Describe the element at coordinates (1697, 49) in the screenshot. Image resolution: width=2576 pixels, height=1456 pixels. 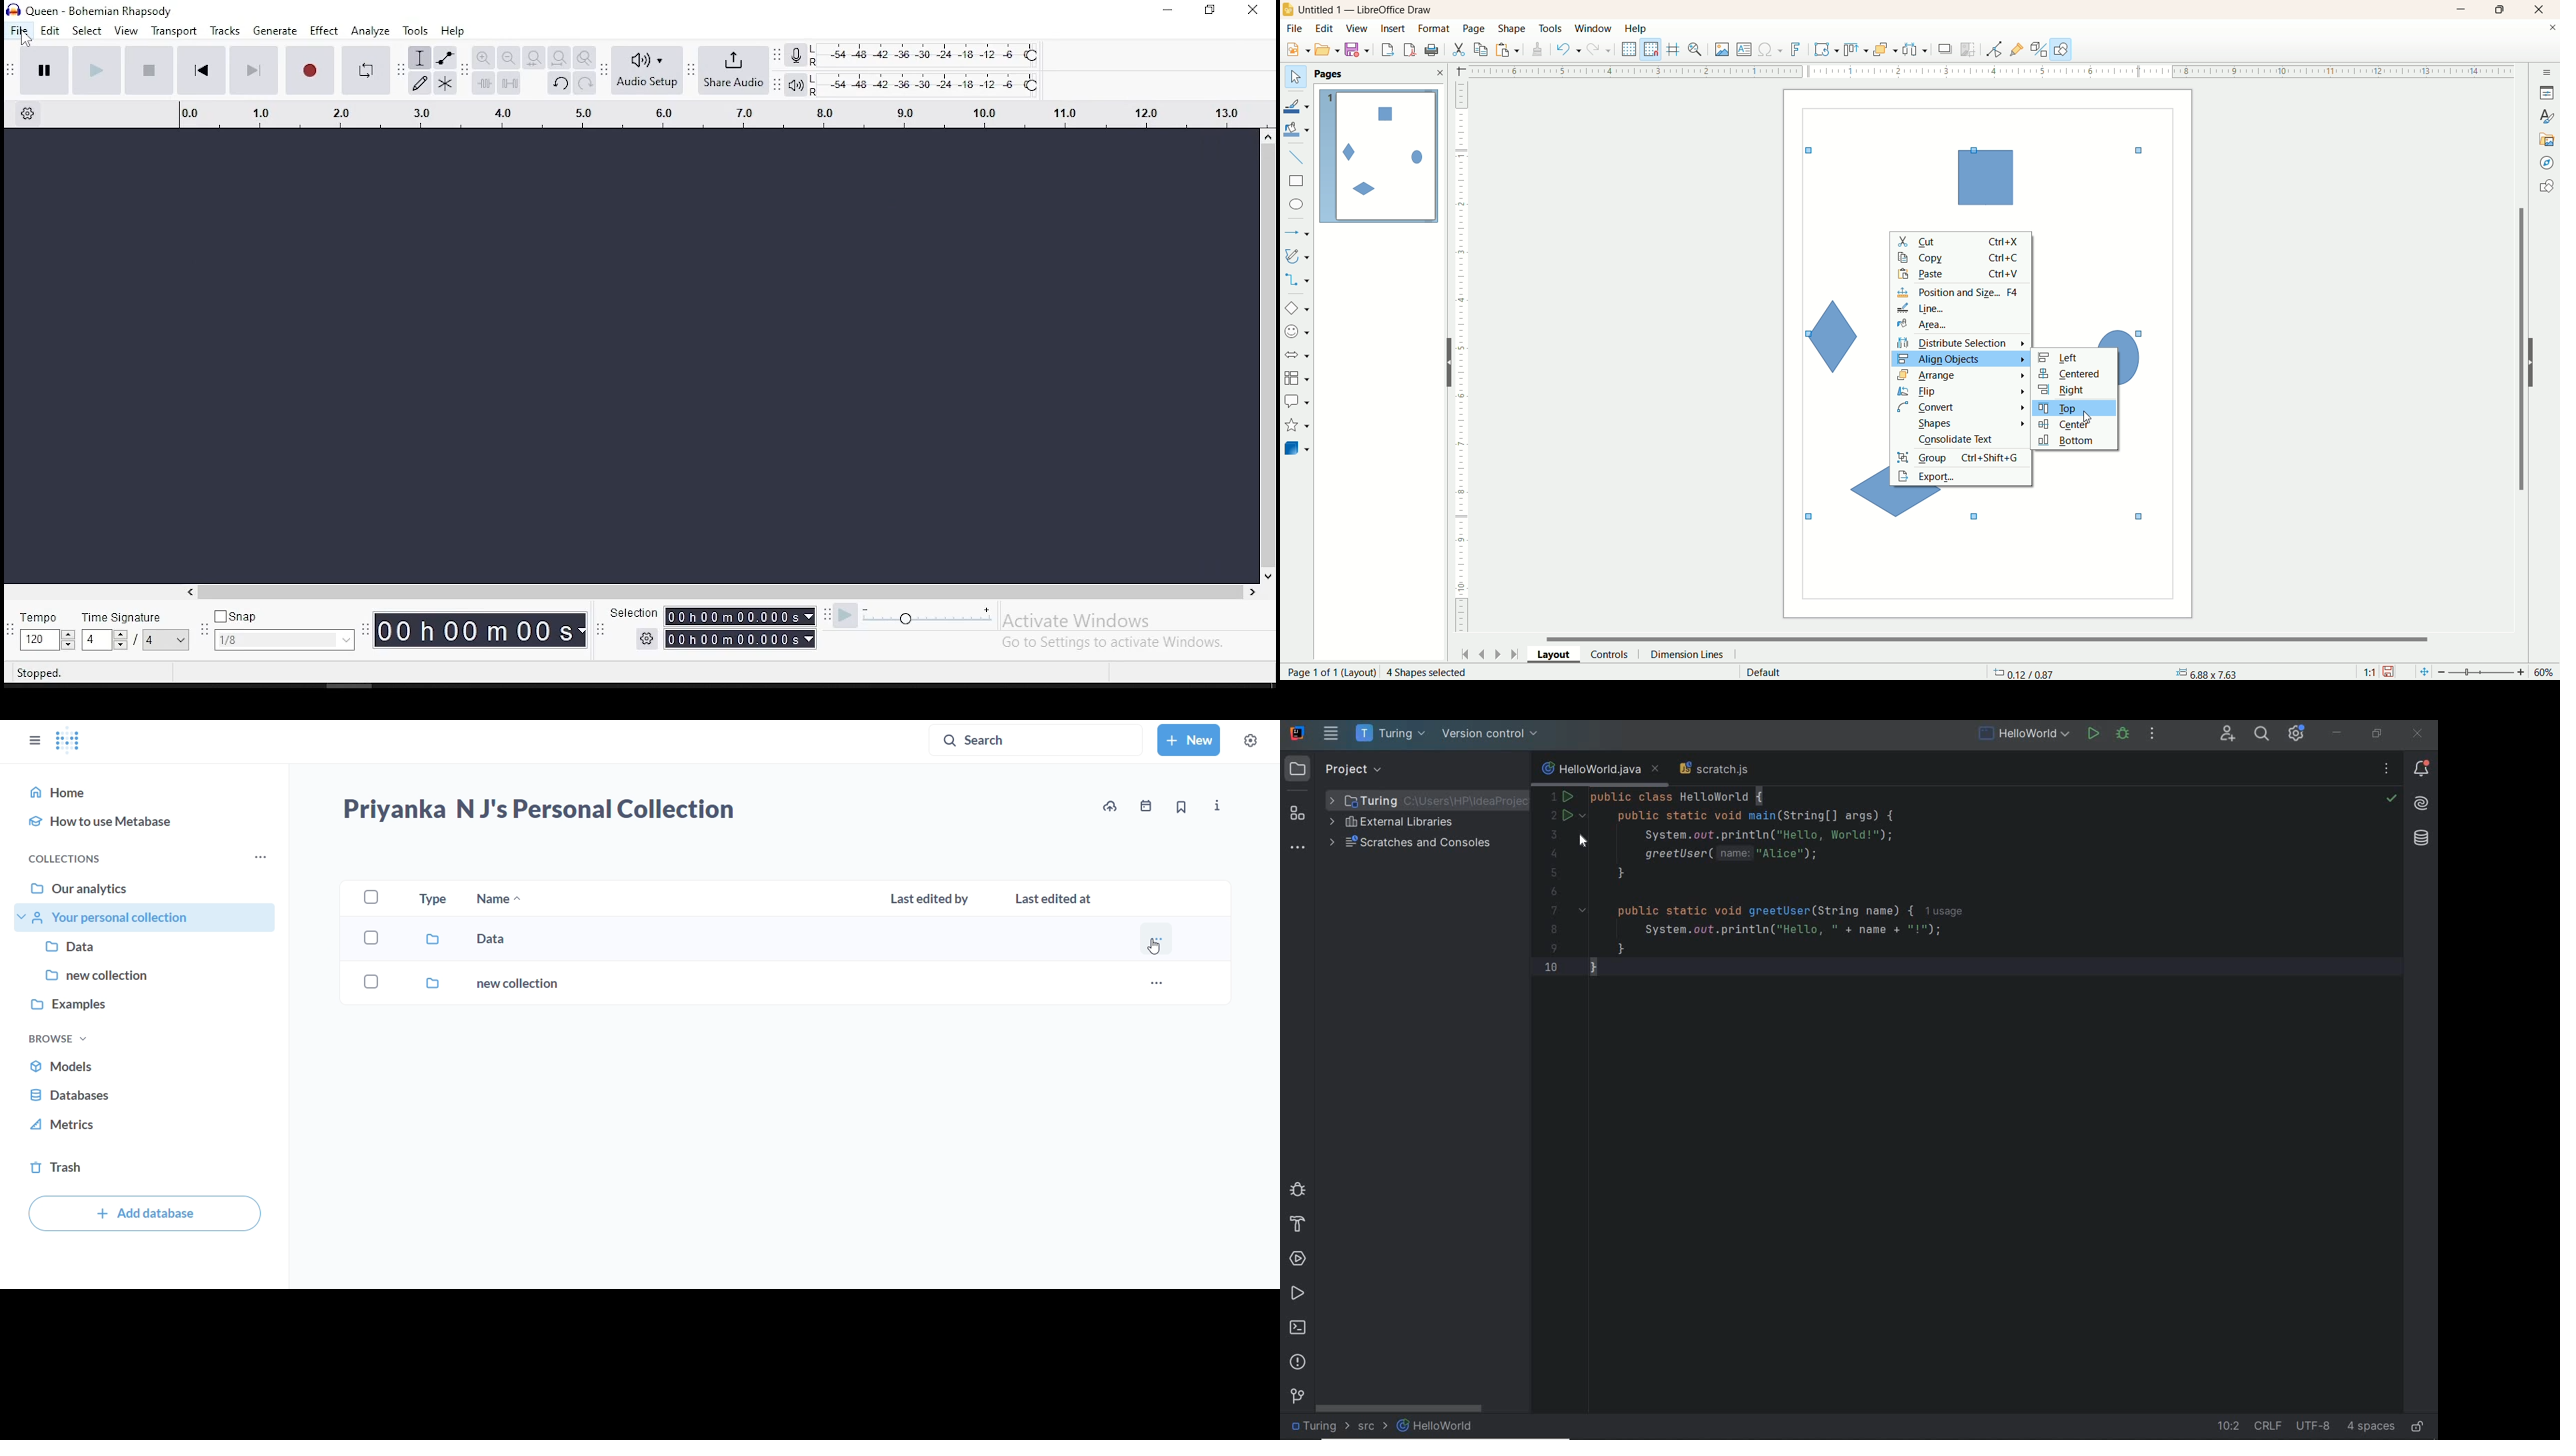
I see `zo` at that location.